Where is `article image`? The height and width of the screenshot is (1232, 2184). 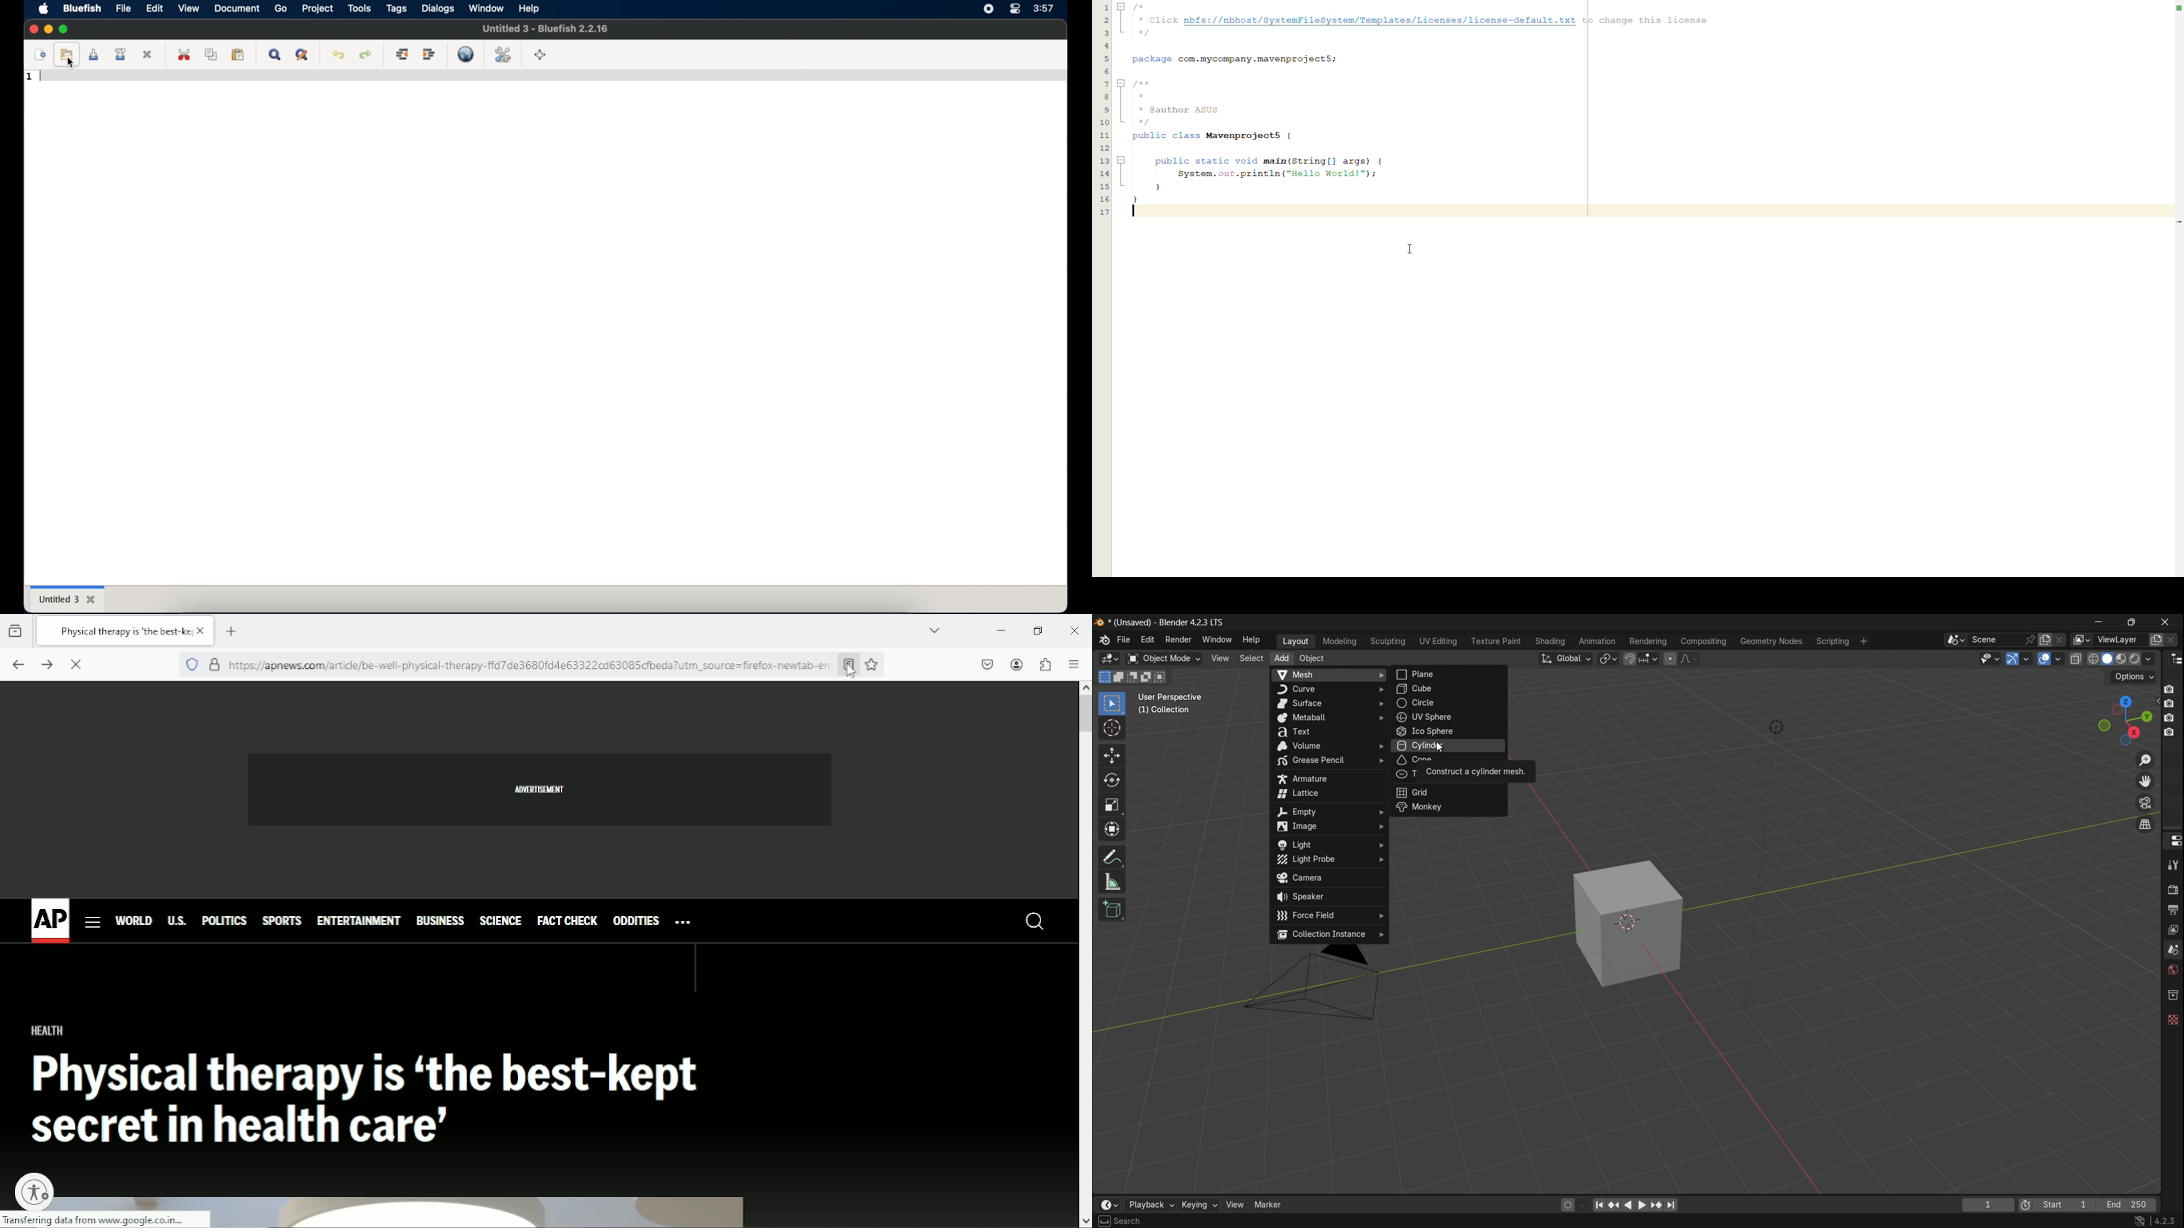 article image is located at coordinates (477, 1212).